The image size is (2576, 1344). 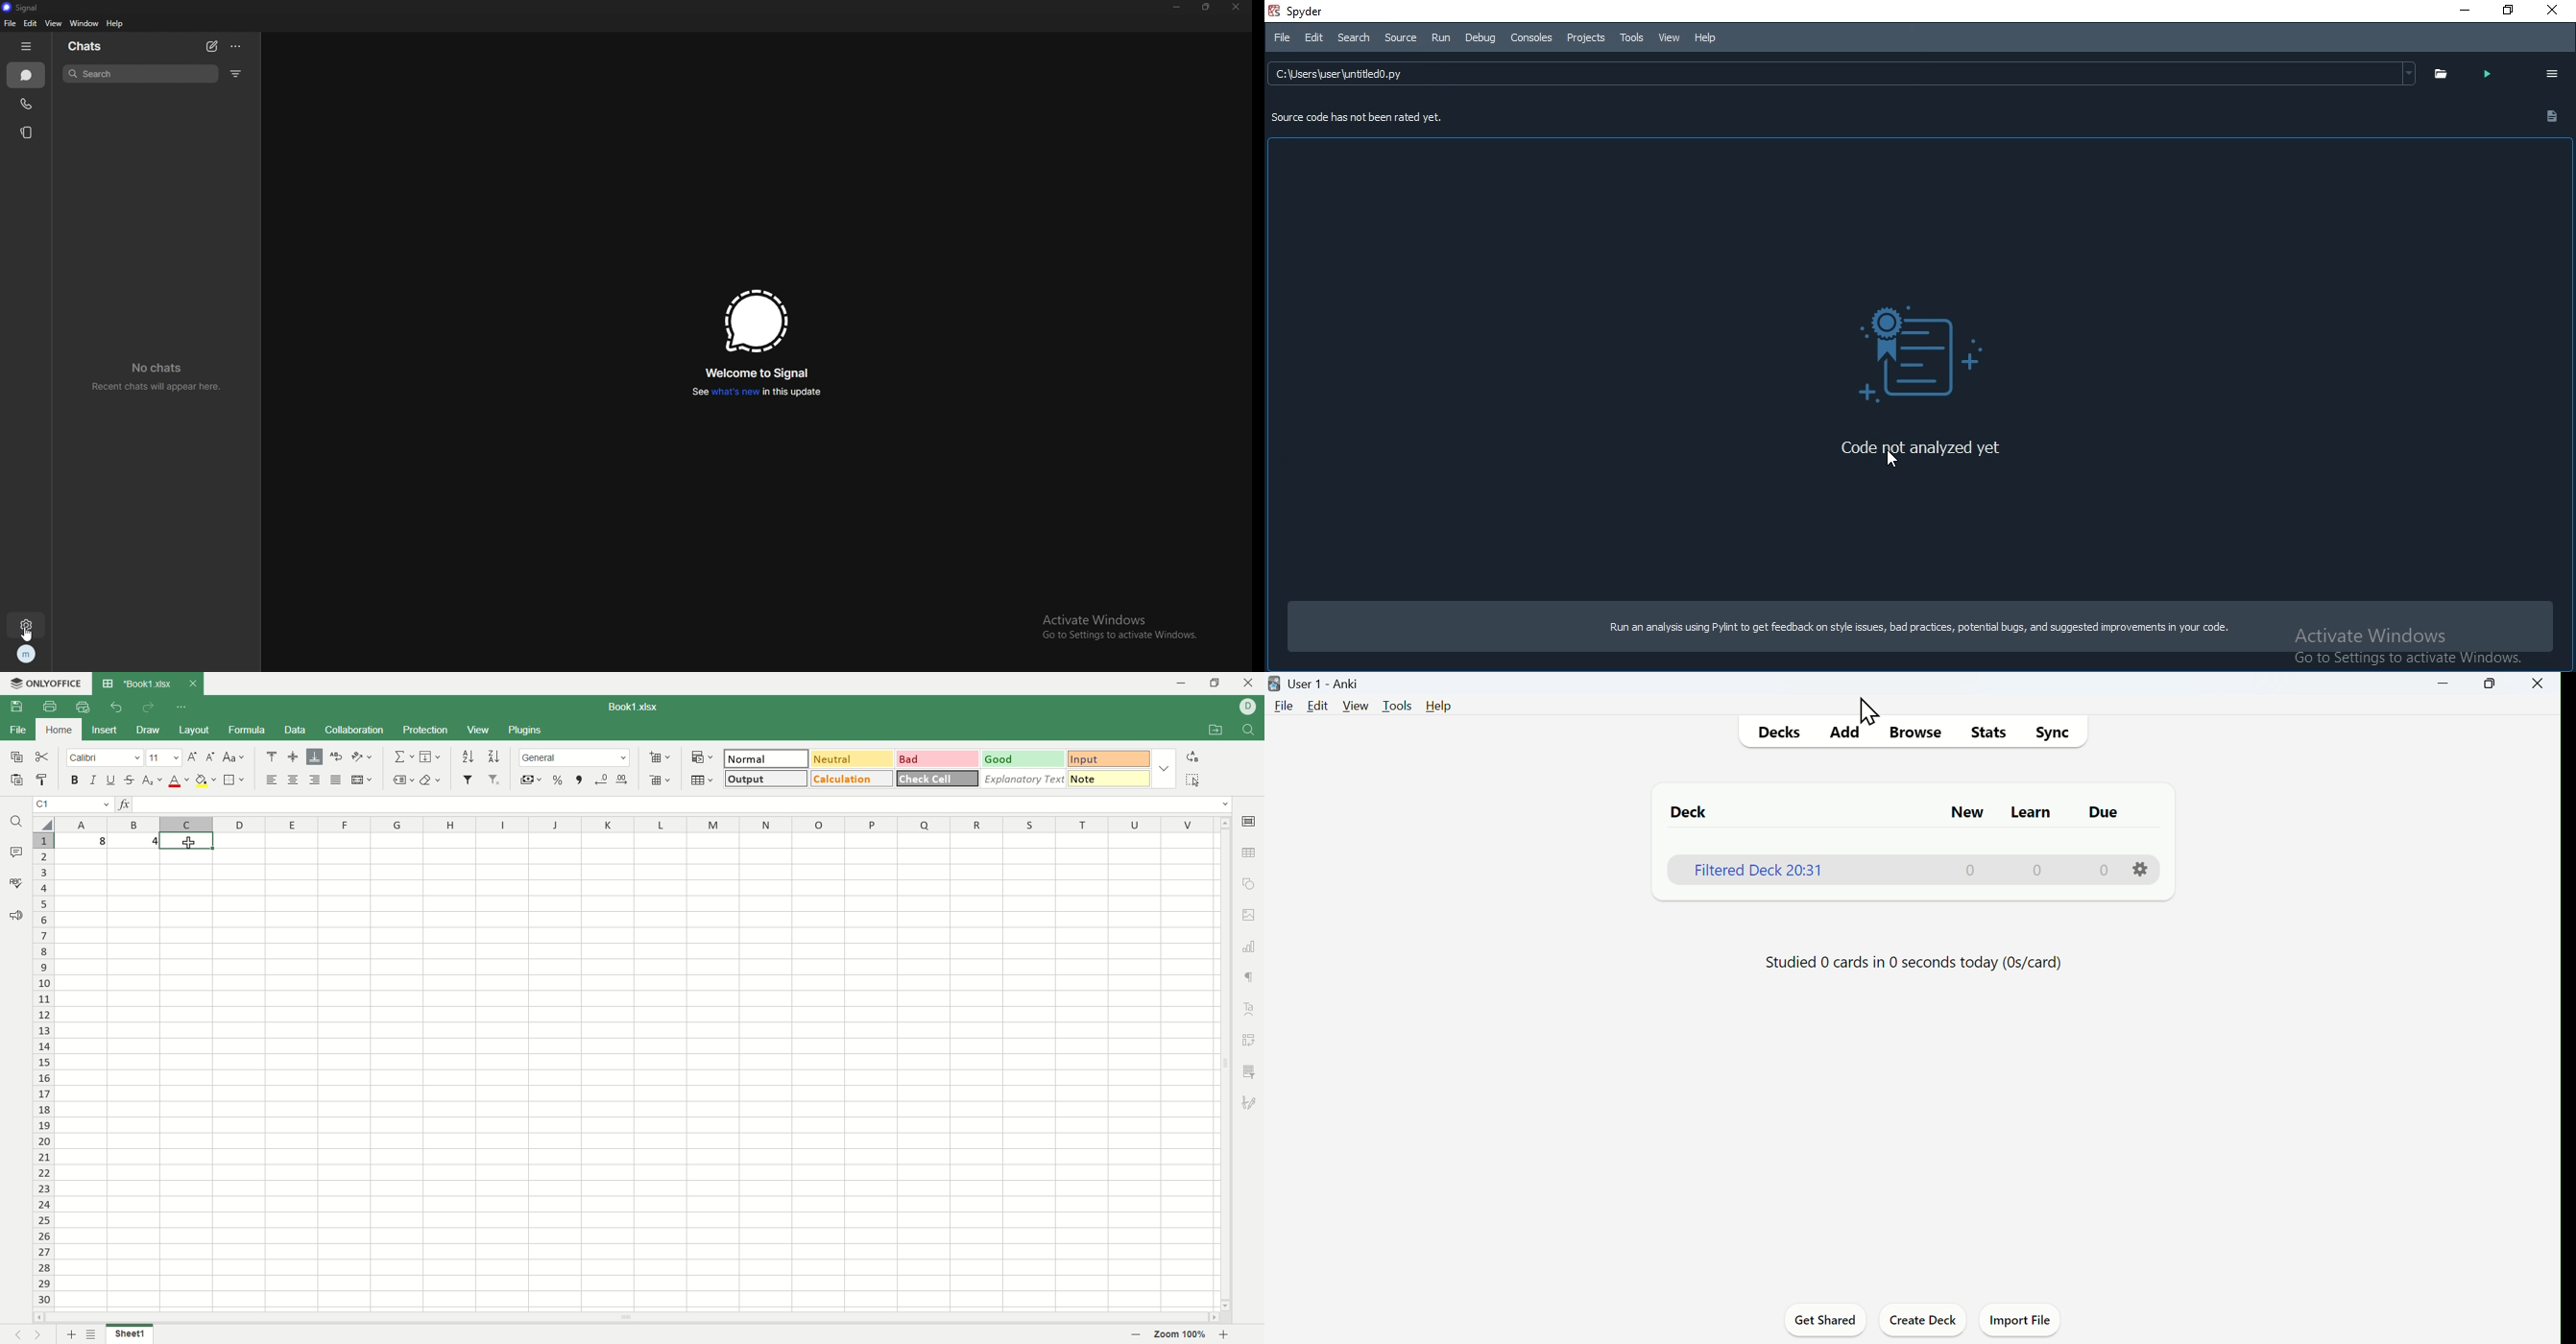 I want to click on username, so click(x=1249, y=707).